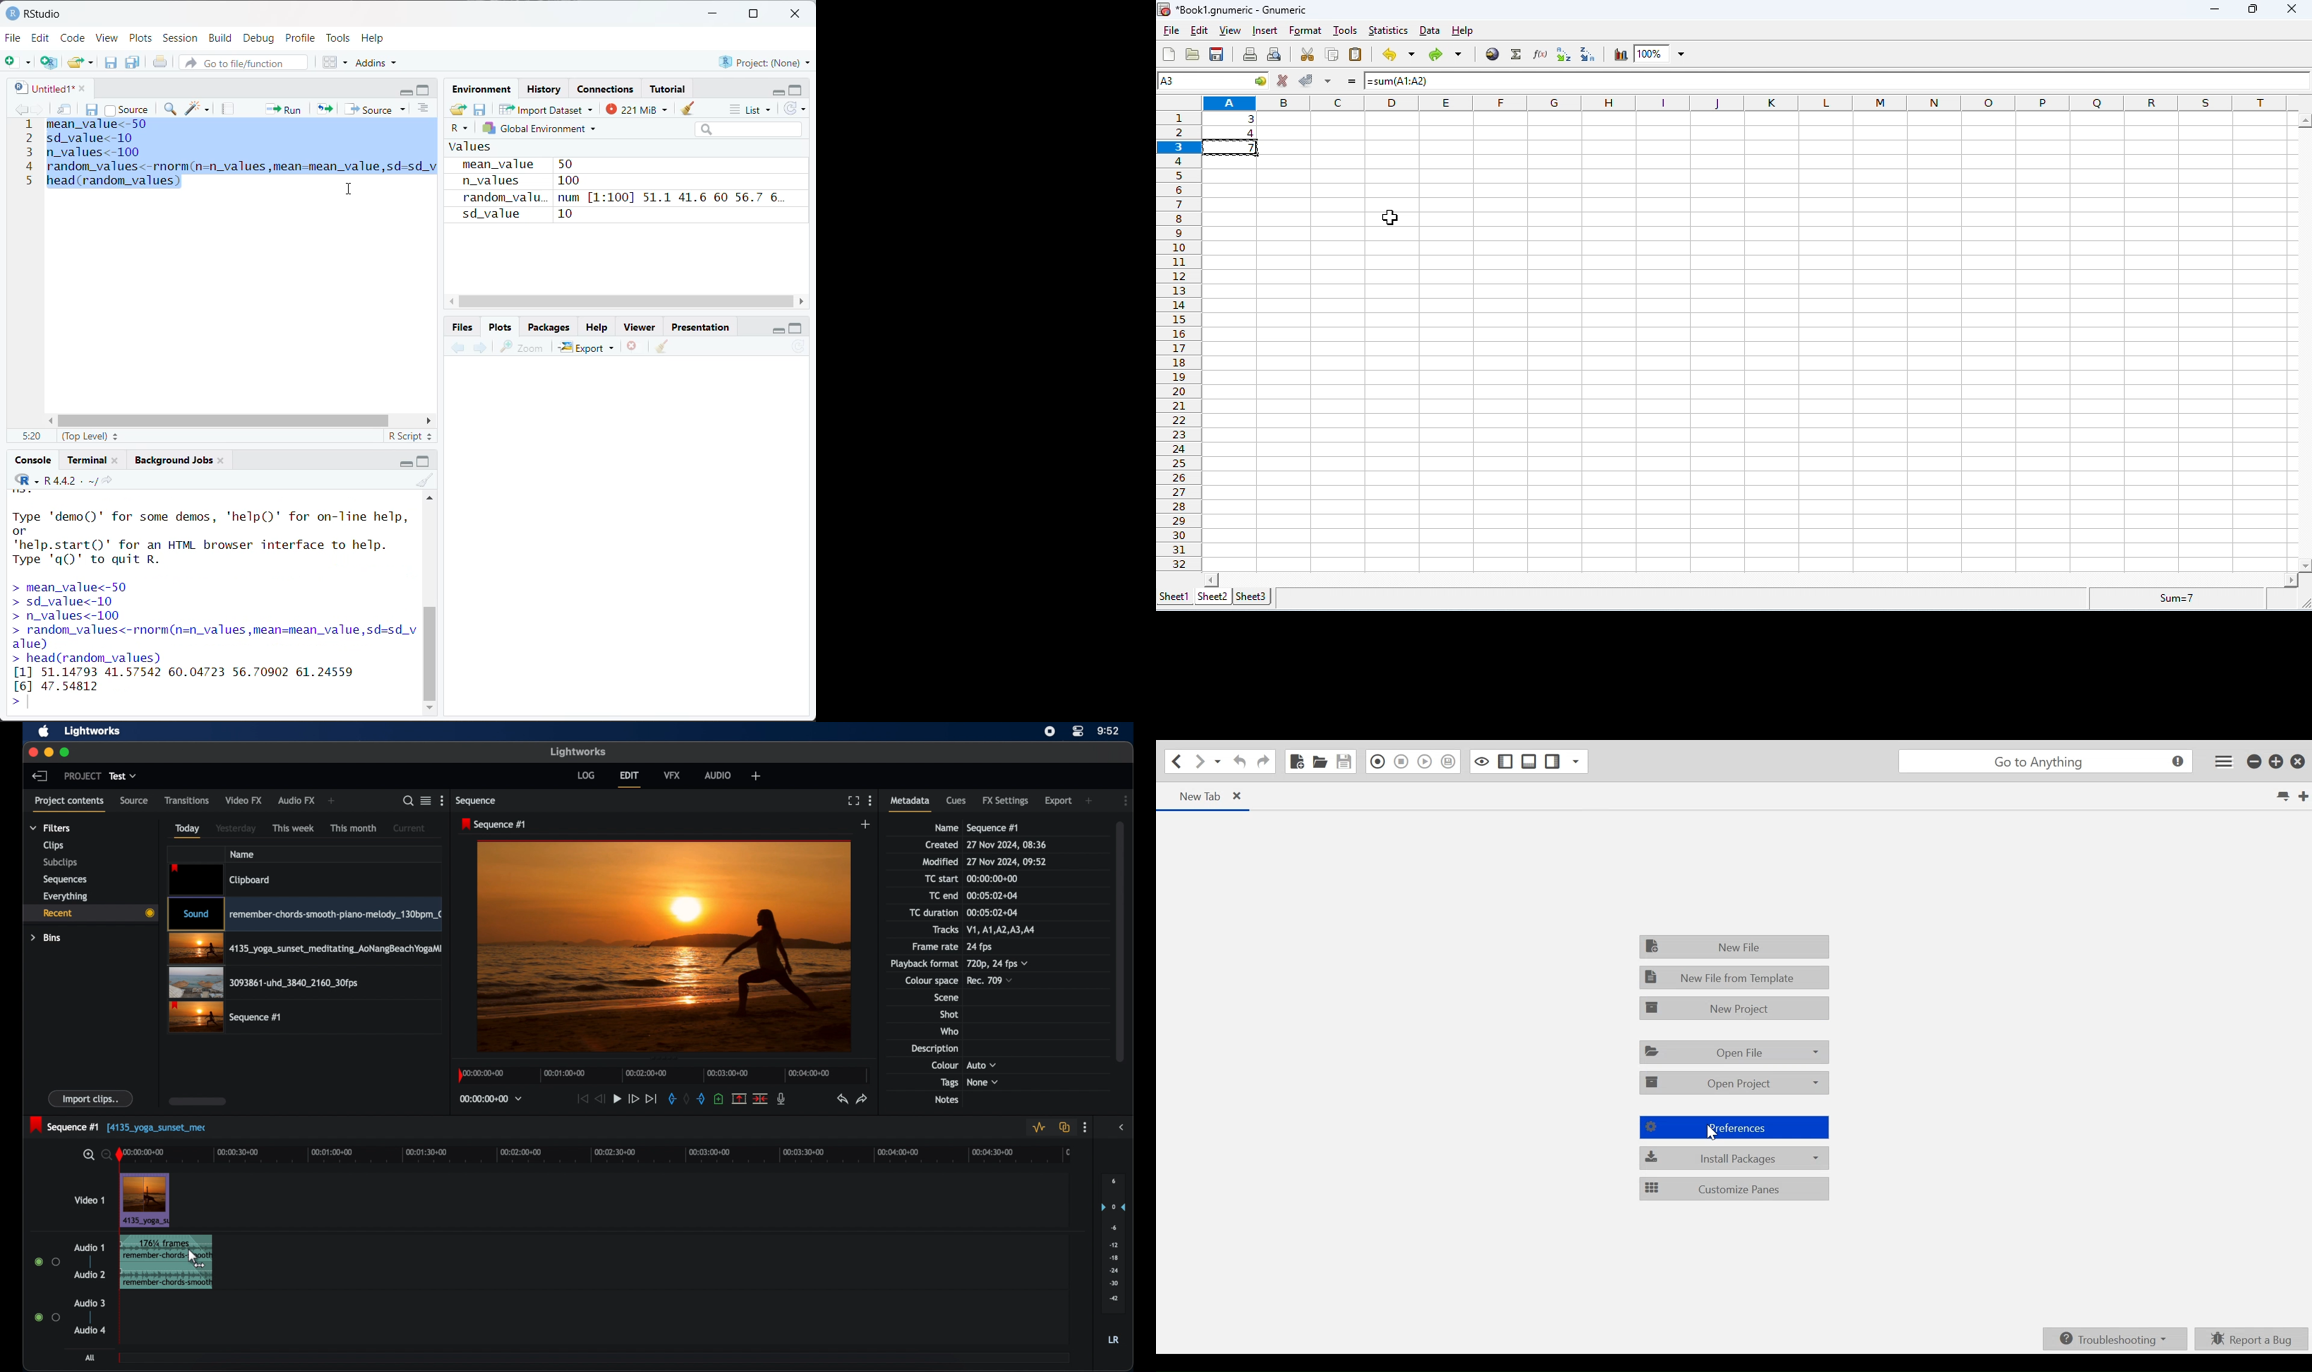 This screenshot has height=1372, width=2324. Describe the element at coordinates (46, 1317) in the screenshot. I see `radio buttons` at that location.